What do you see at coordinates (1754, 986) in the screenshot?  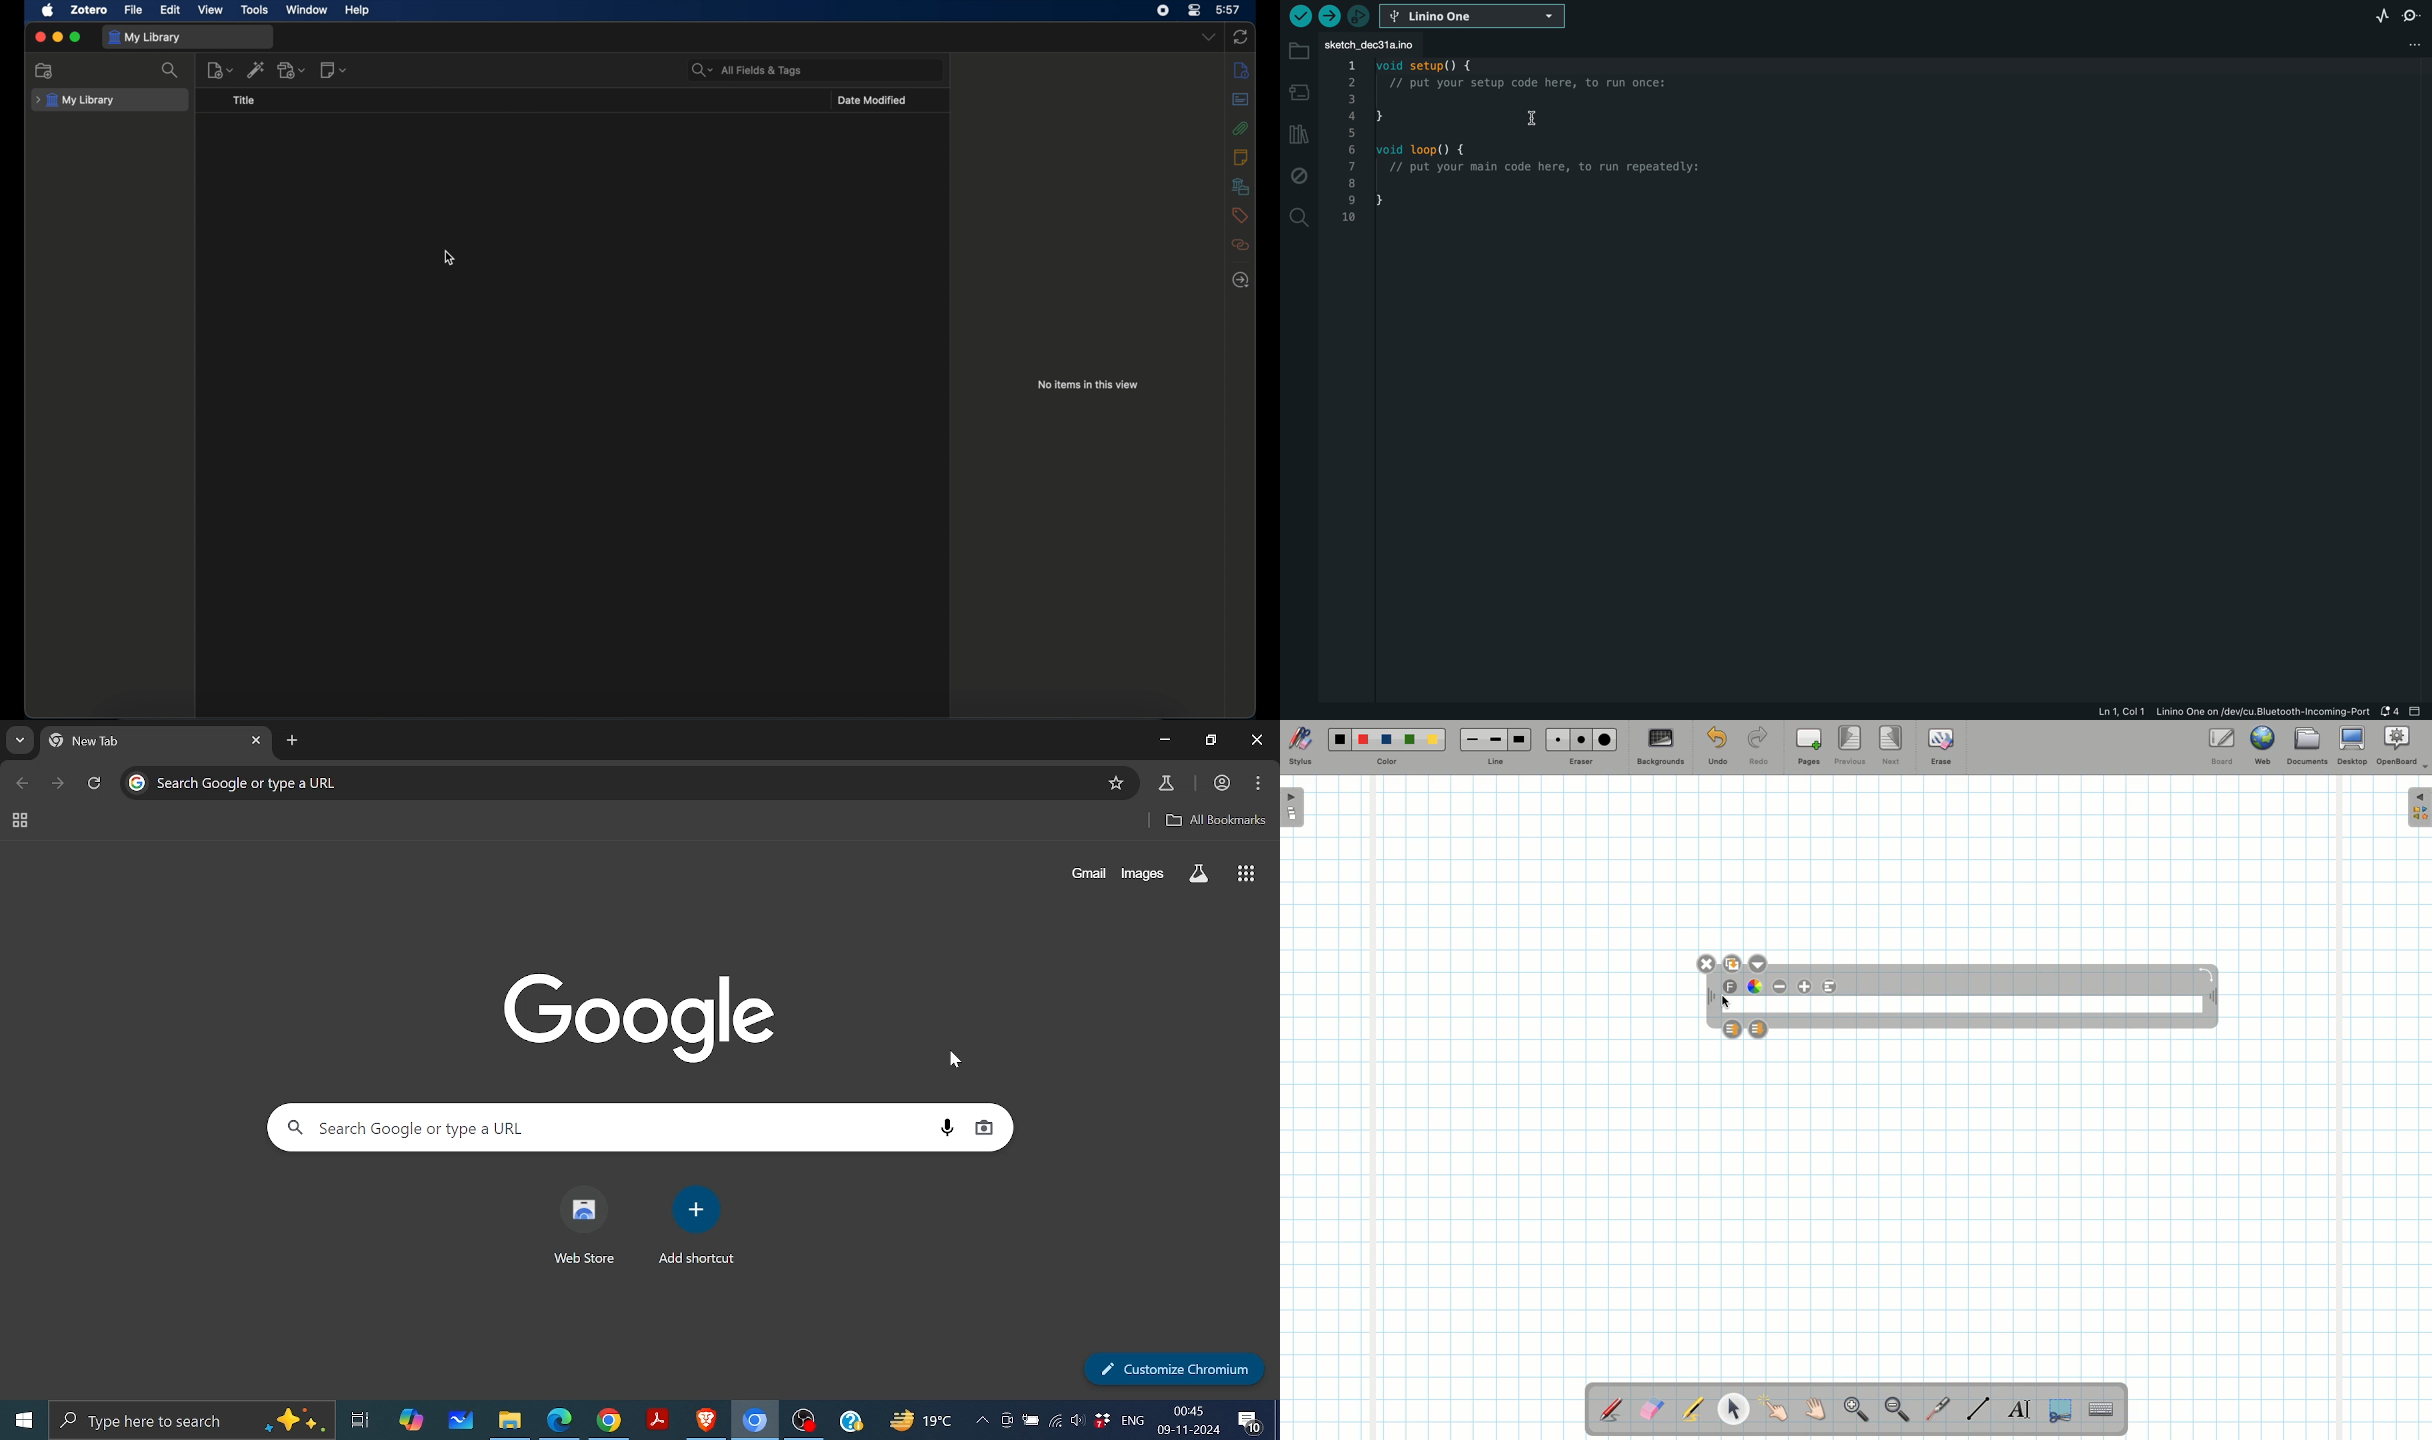 I see `Color wheel` at bounding box center [1754, 986].